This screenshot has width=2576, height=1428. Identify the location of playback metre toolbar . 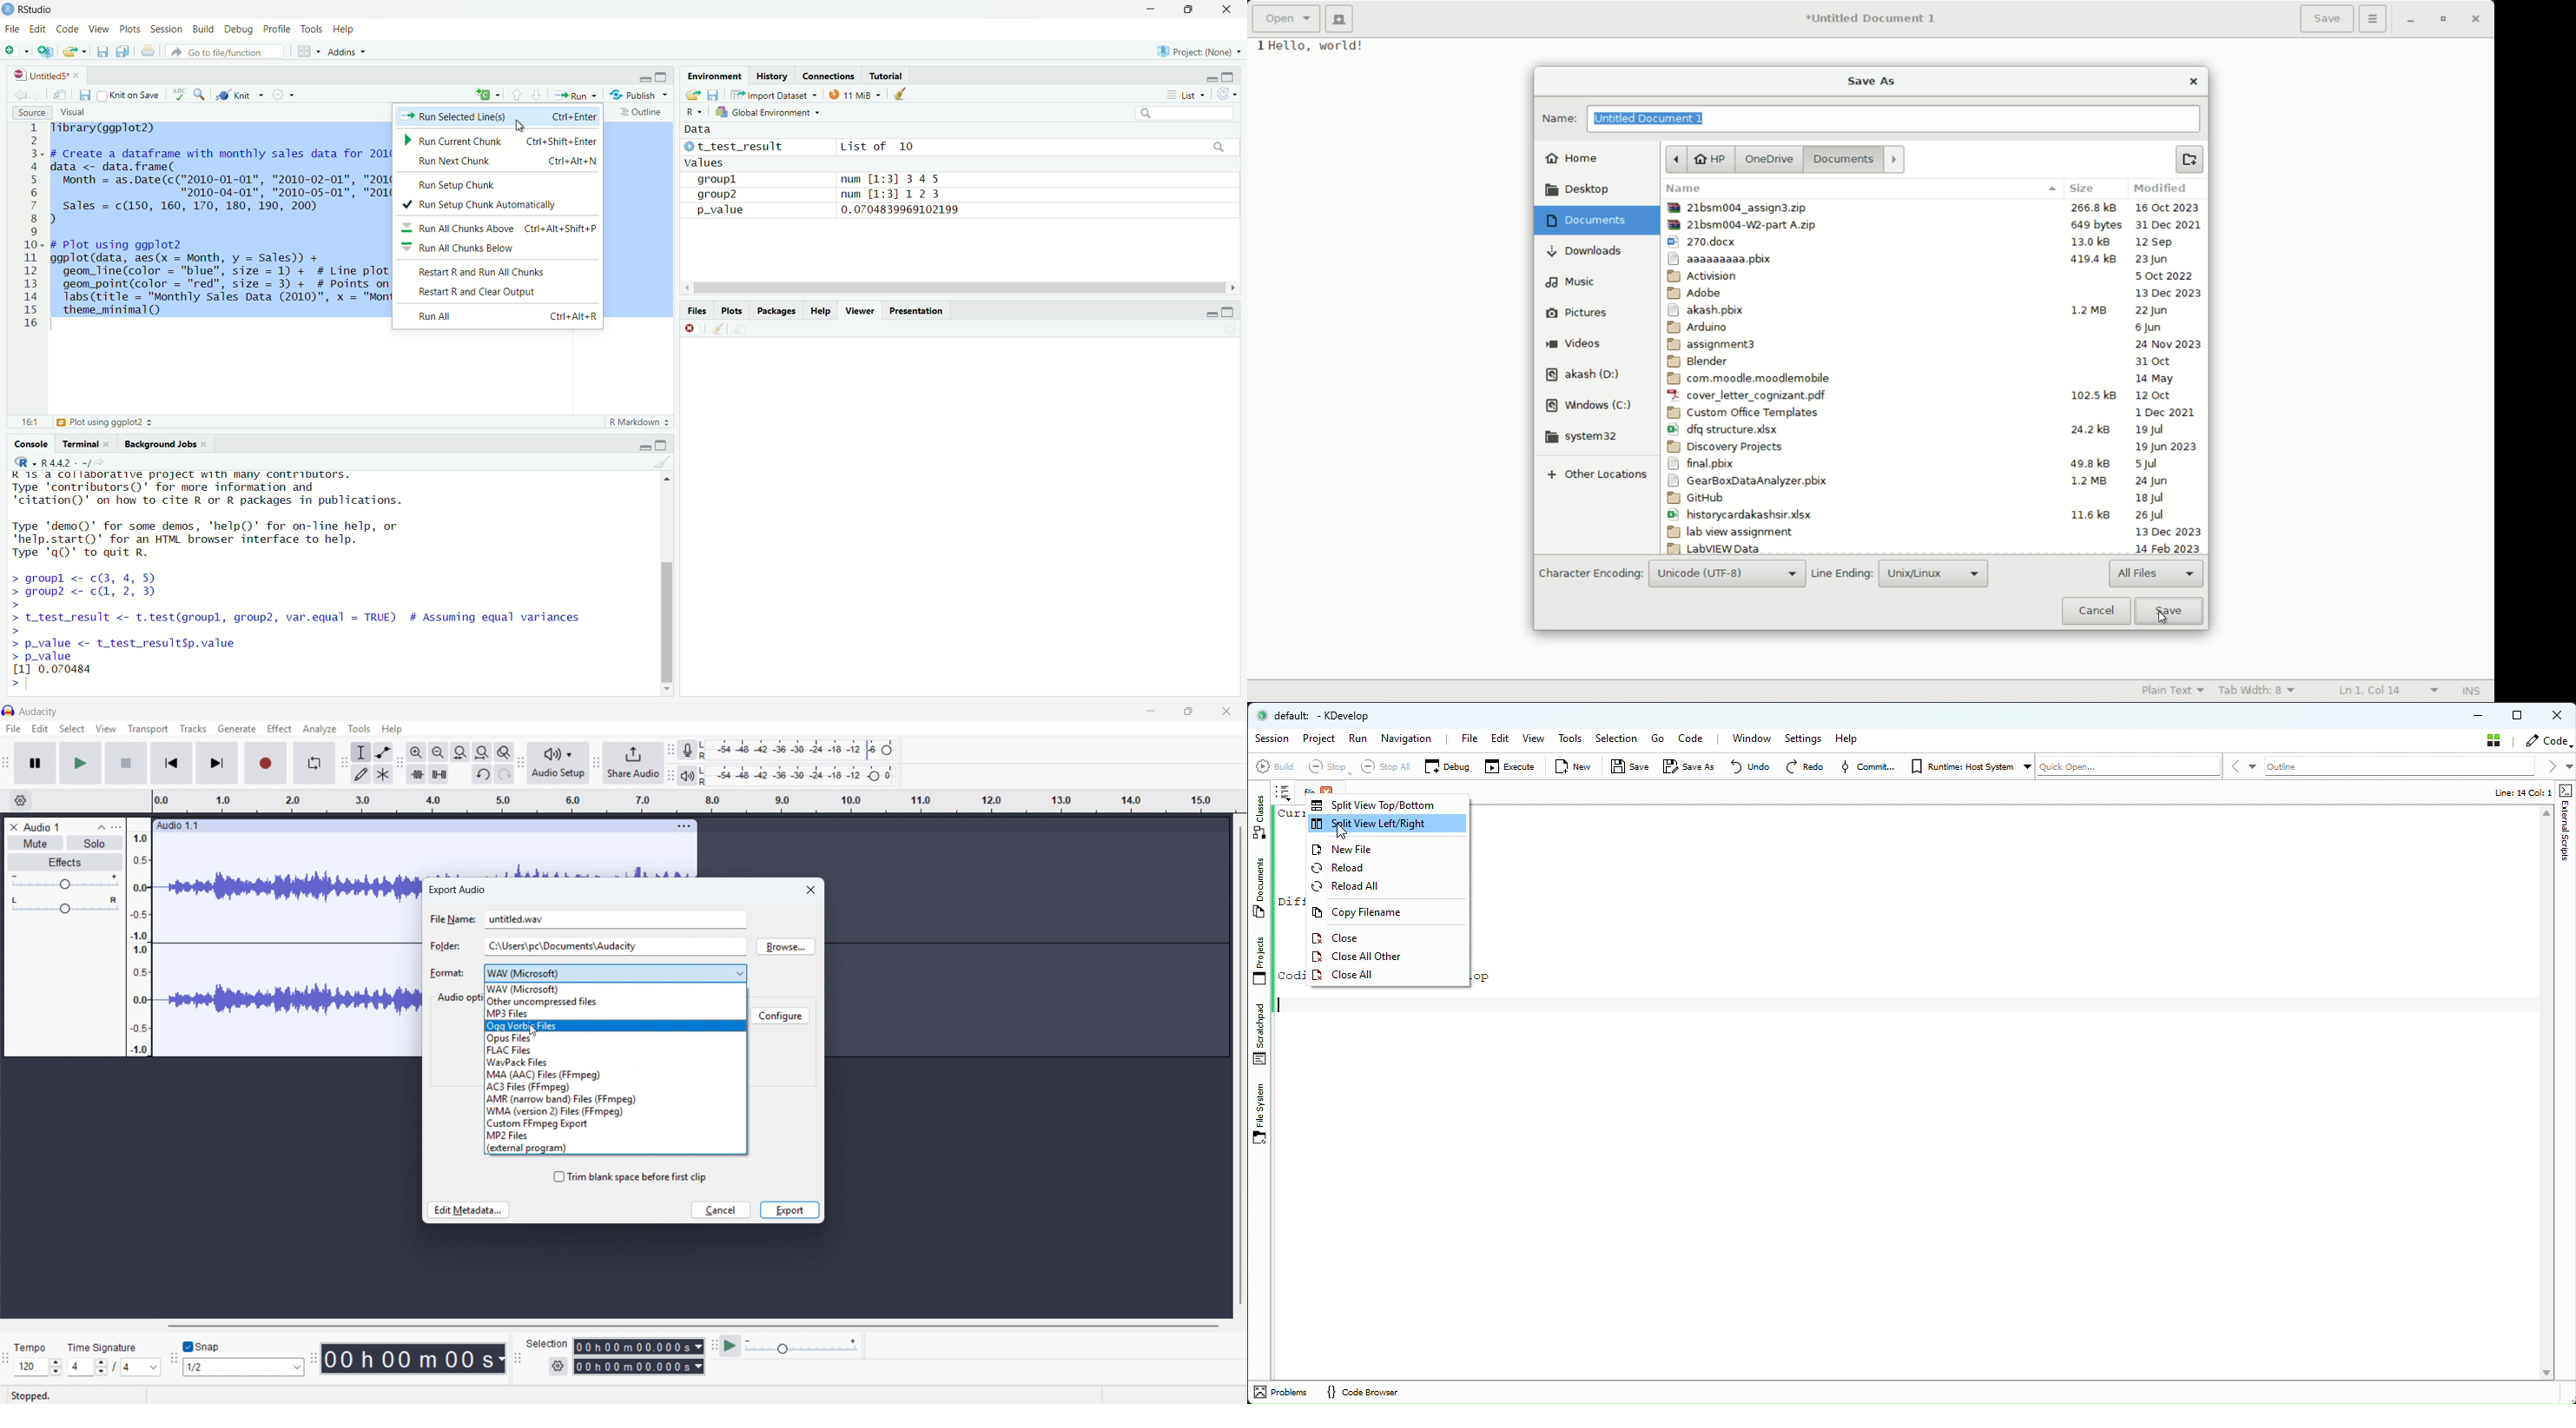
(671, 775).